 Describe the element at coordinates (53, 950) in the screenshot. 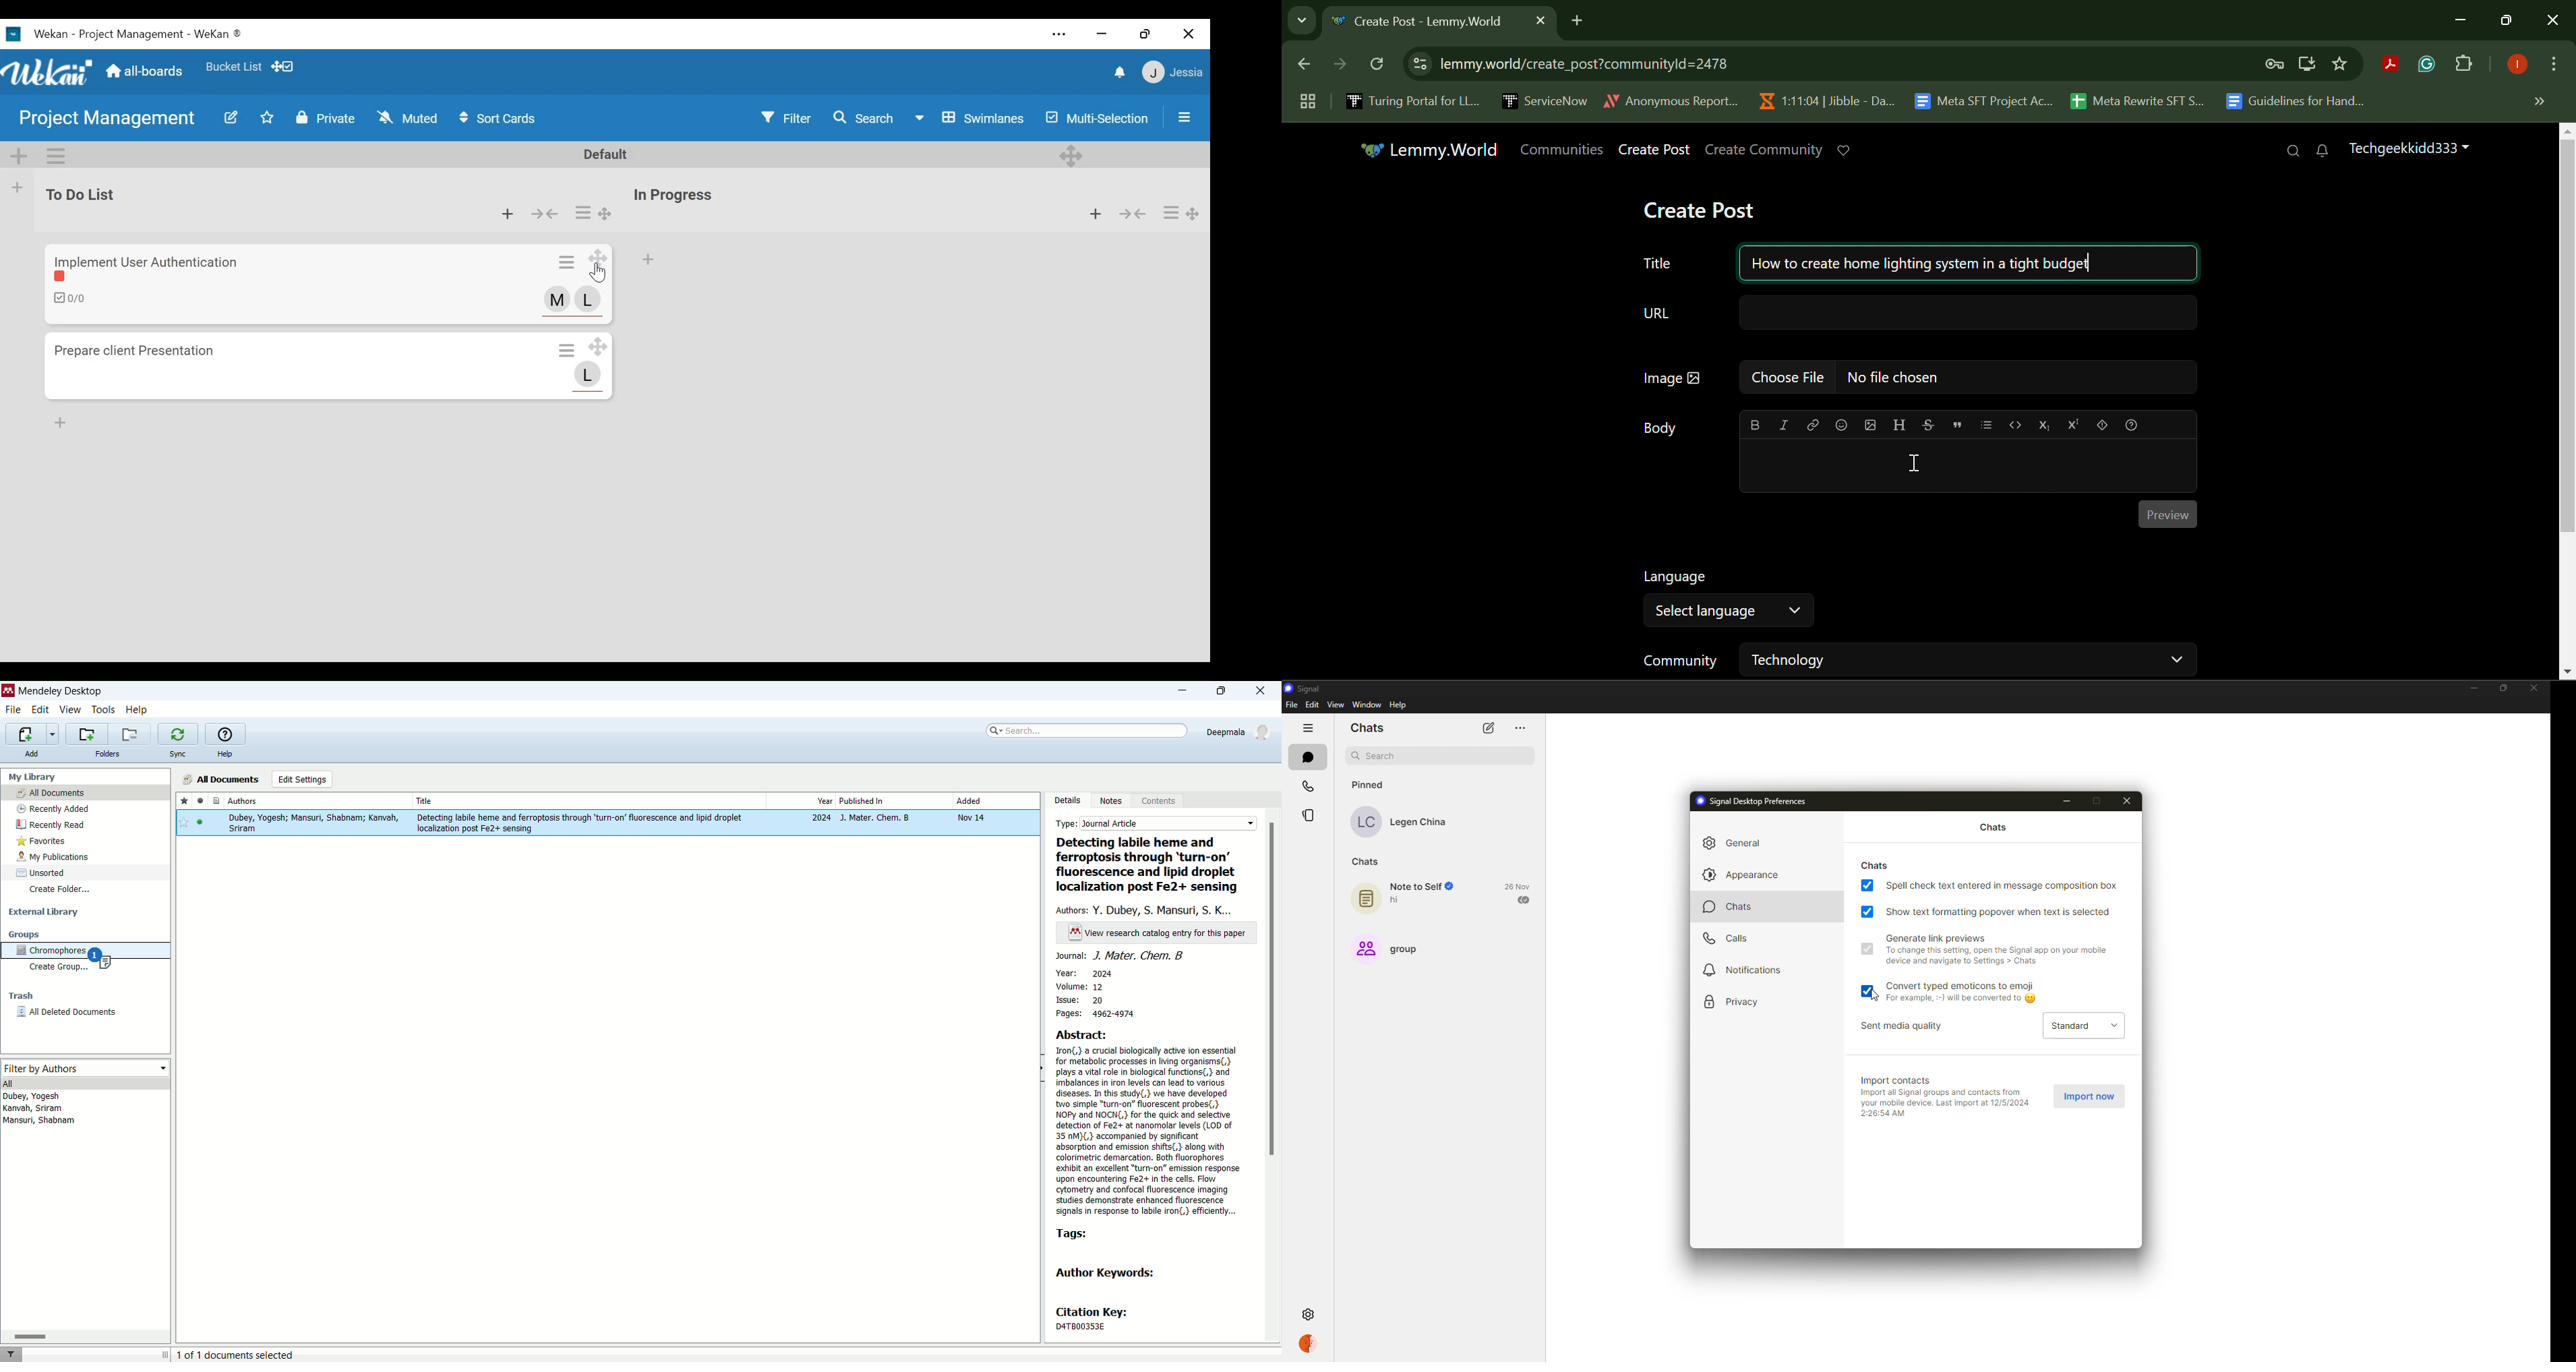

I see `chromophores` at that location.